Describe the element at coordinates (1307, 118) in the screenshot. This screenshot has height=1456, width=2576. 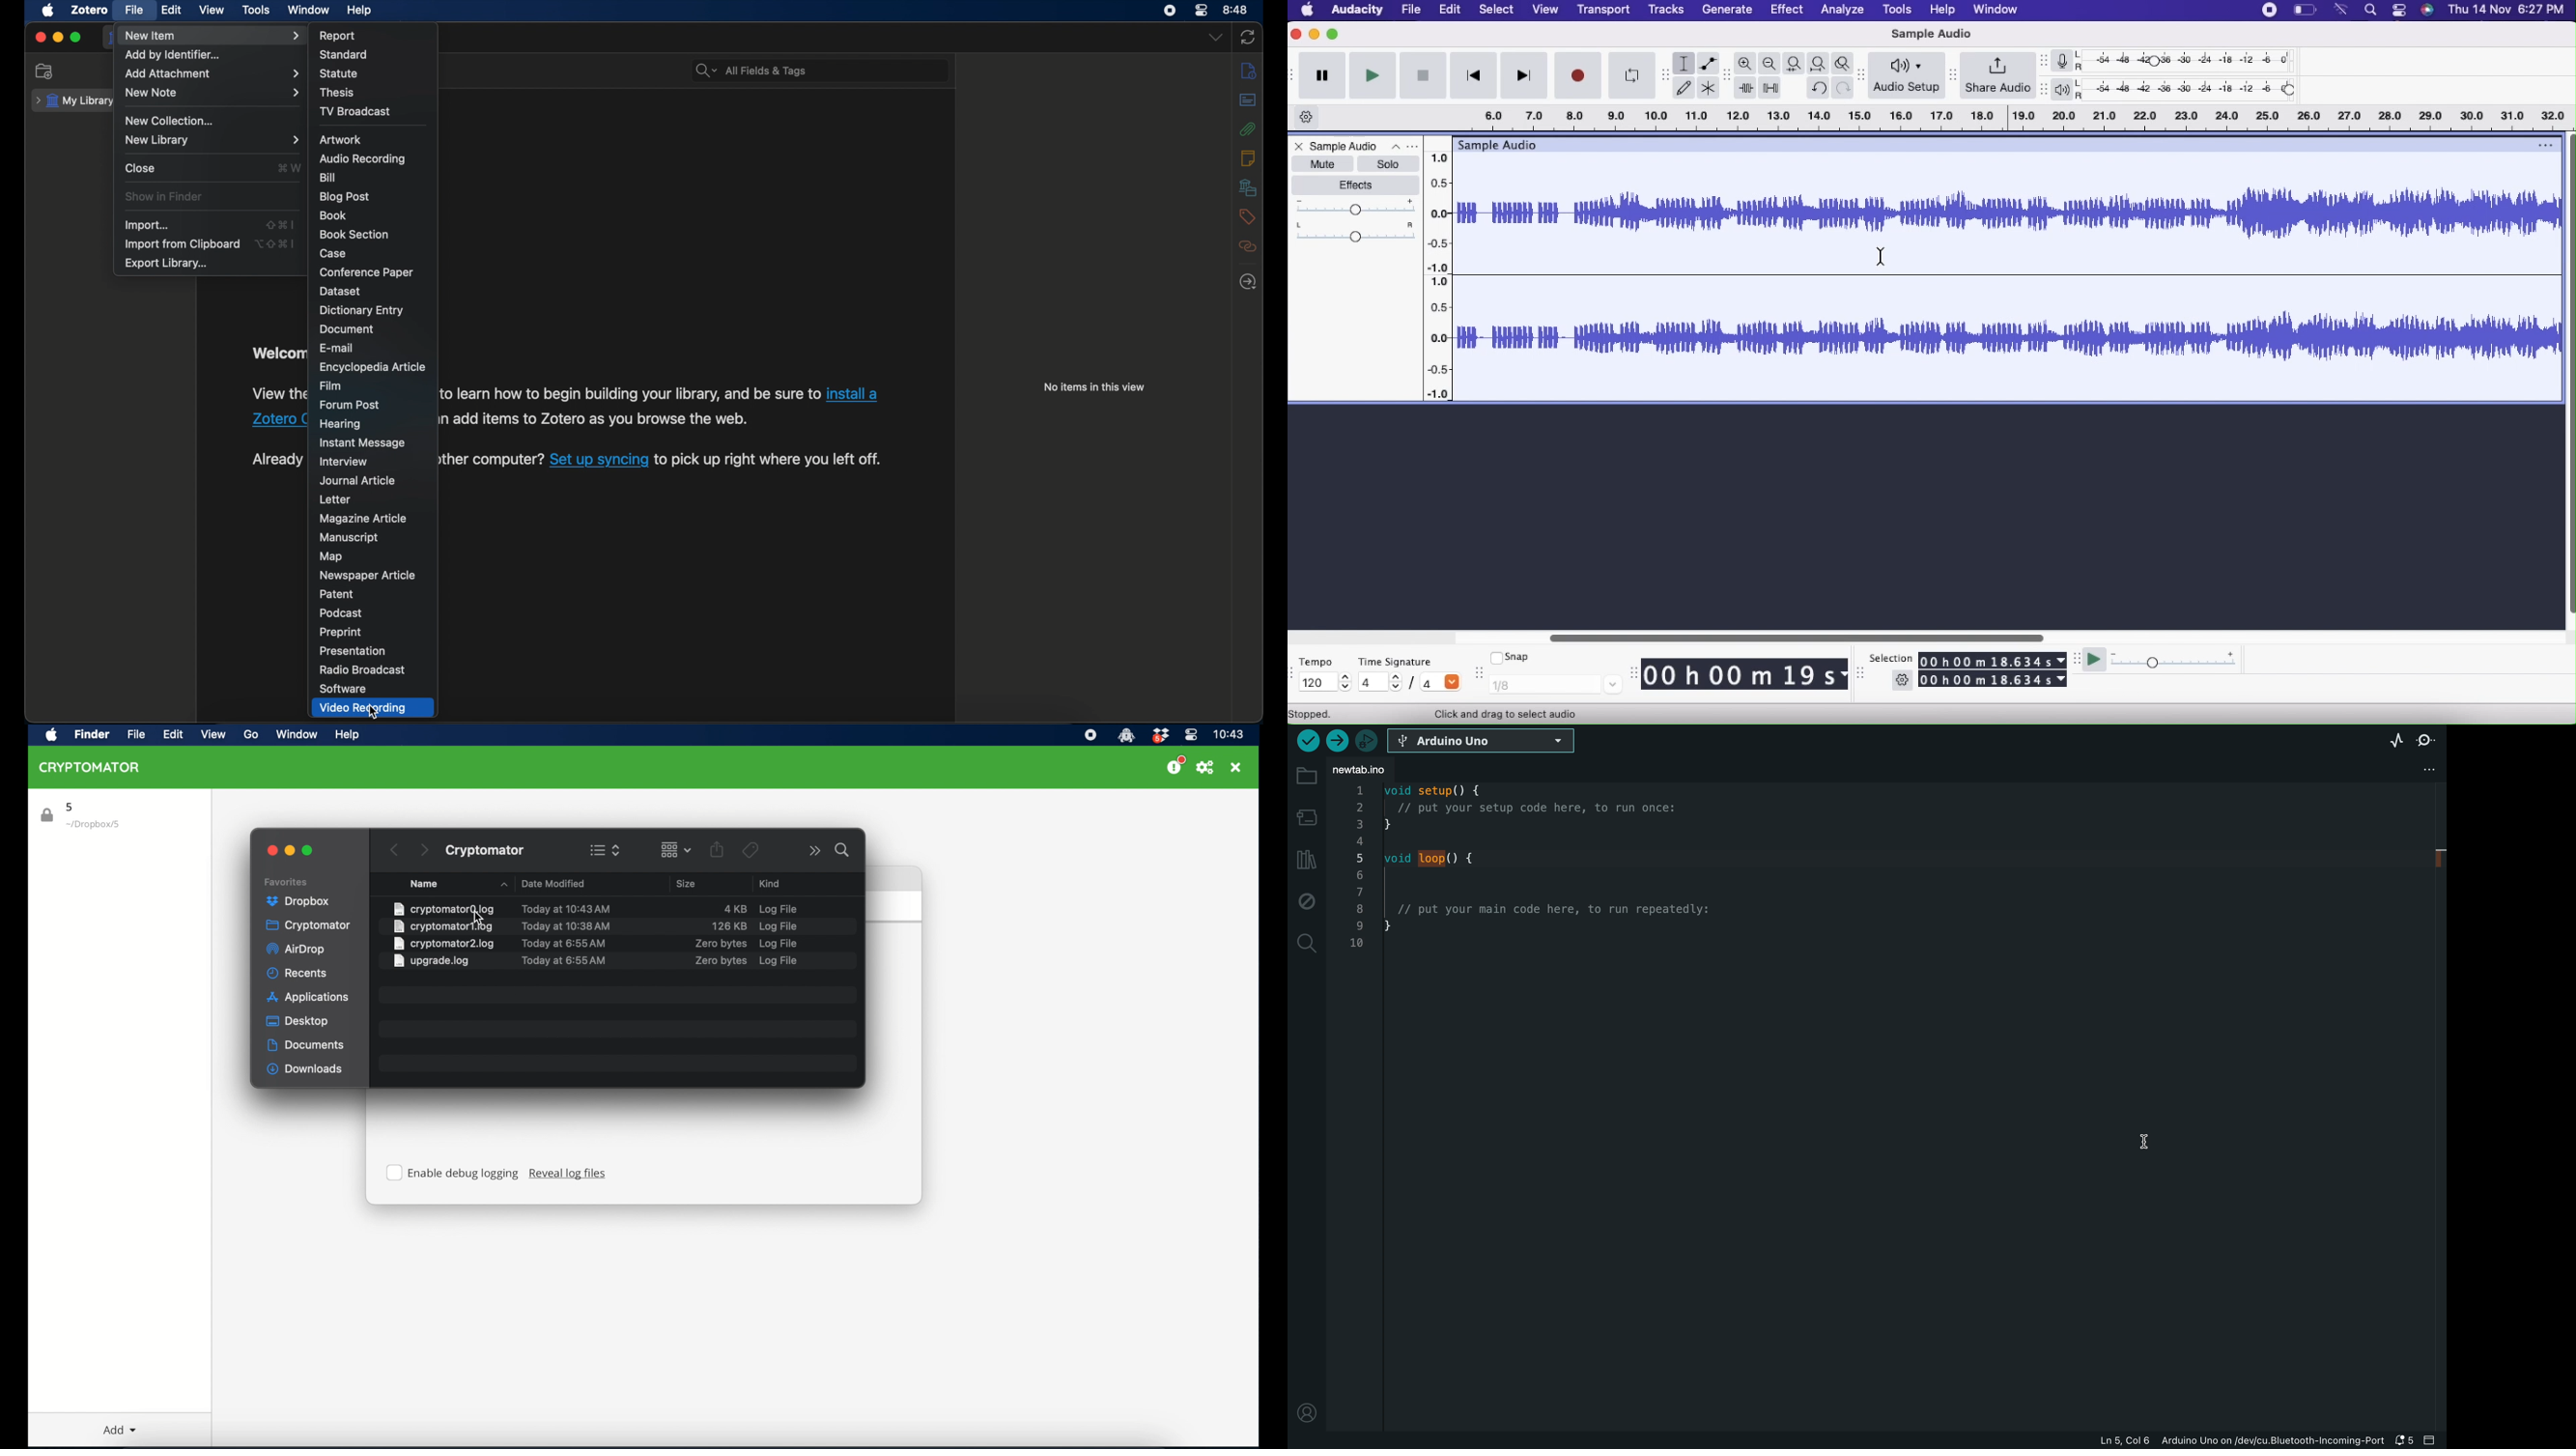
I see `Timeline options` at that location.